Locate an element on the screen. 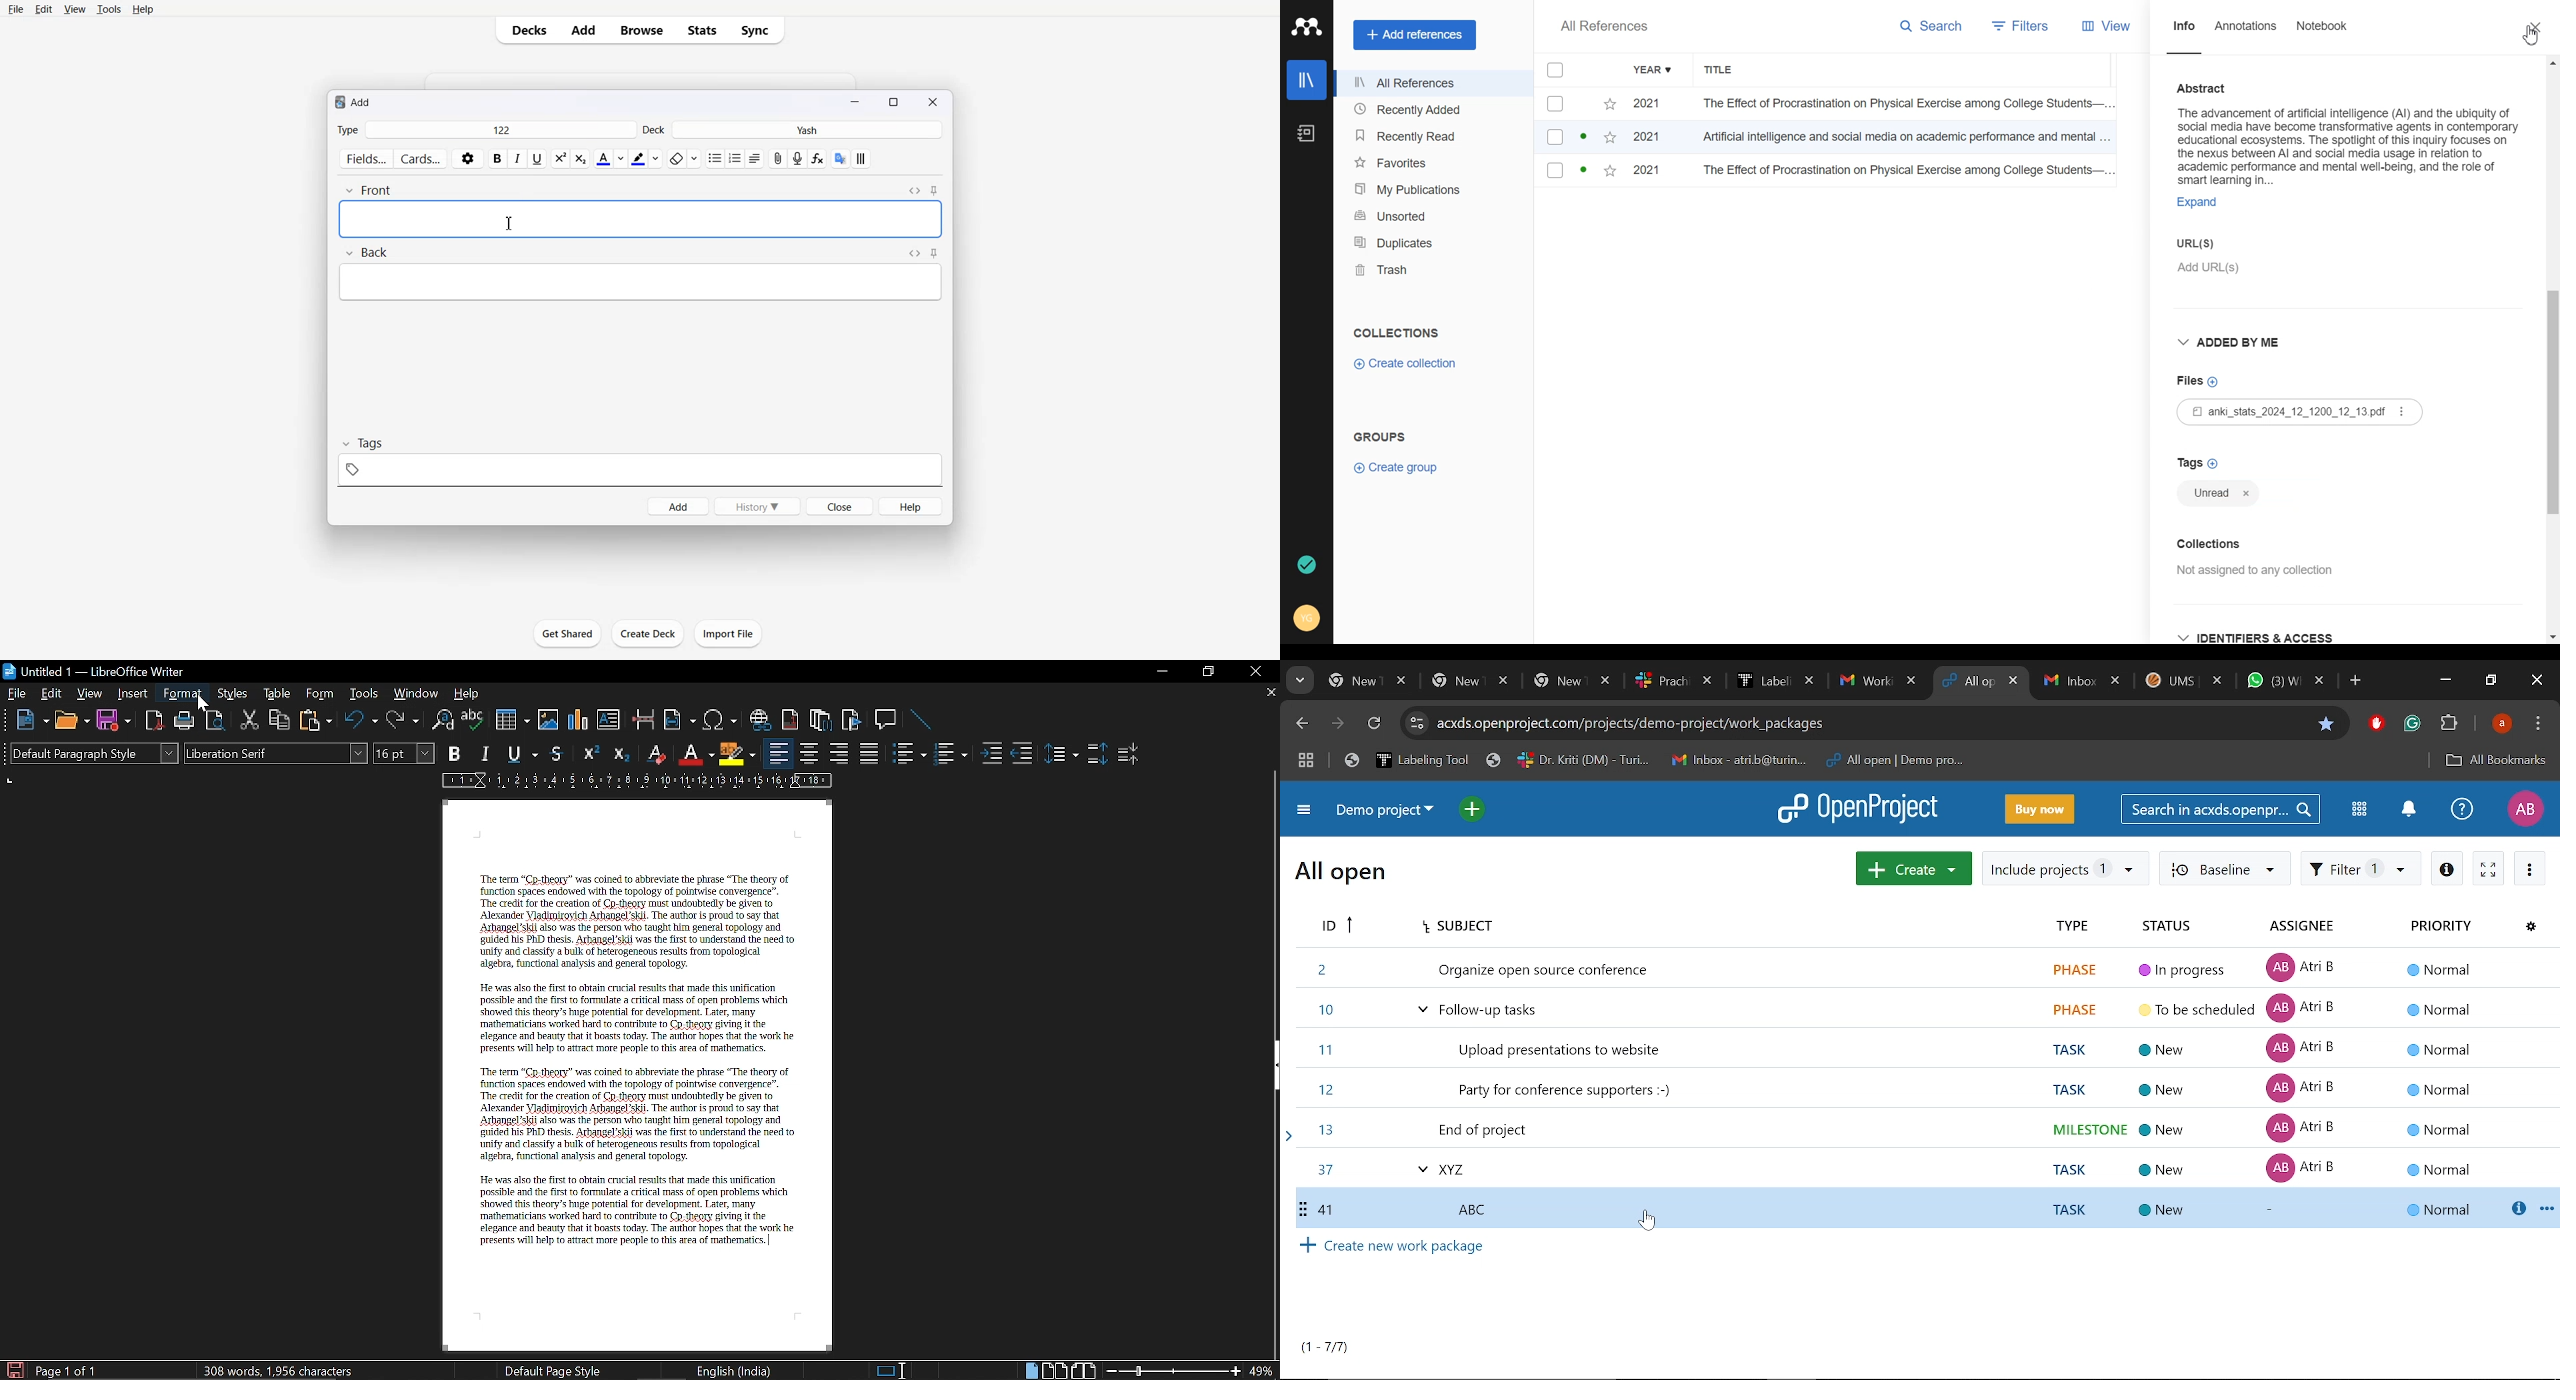 The height and width of the screenshot is (1400, 2576). 2021 is located at coordinates (1652, 139).